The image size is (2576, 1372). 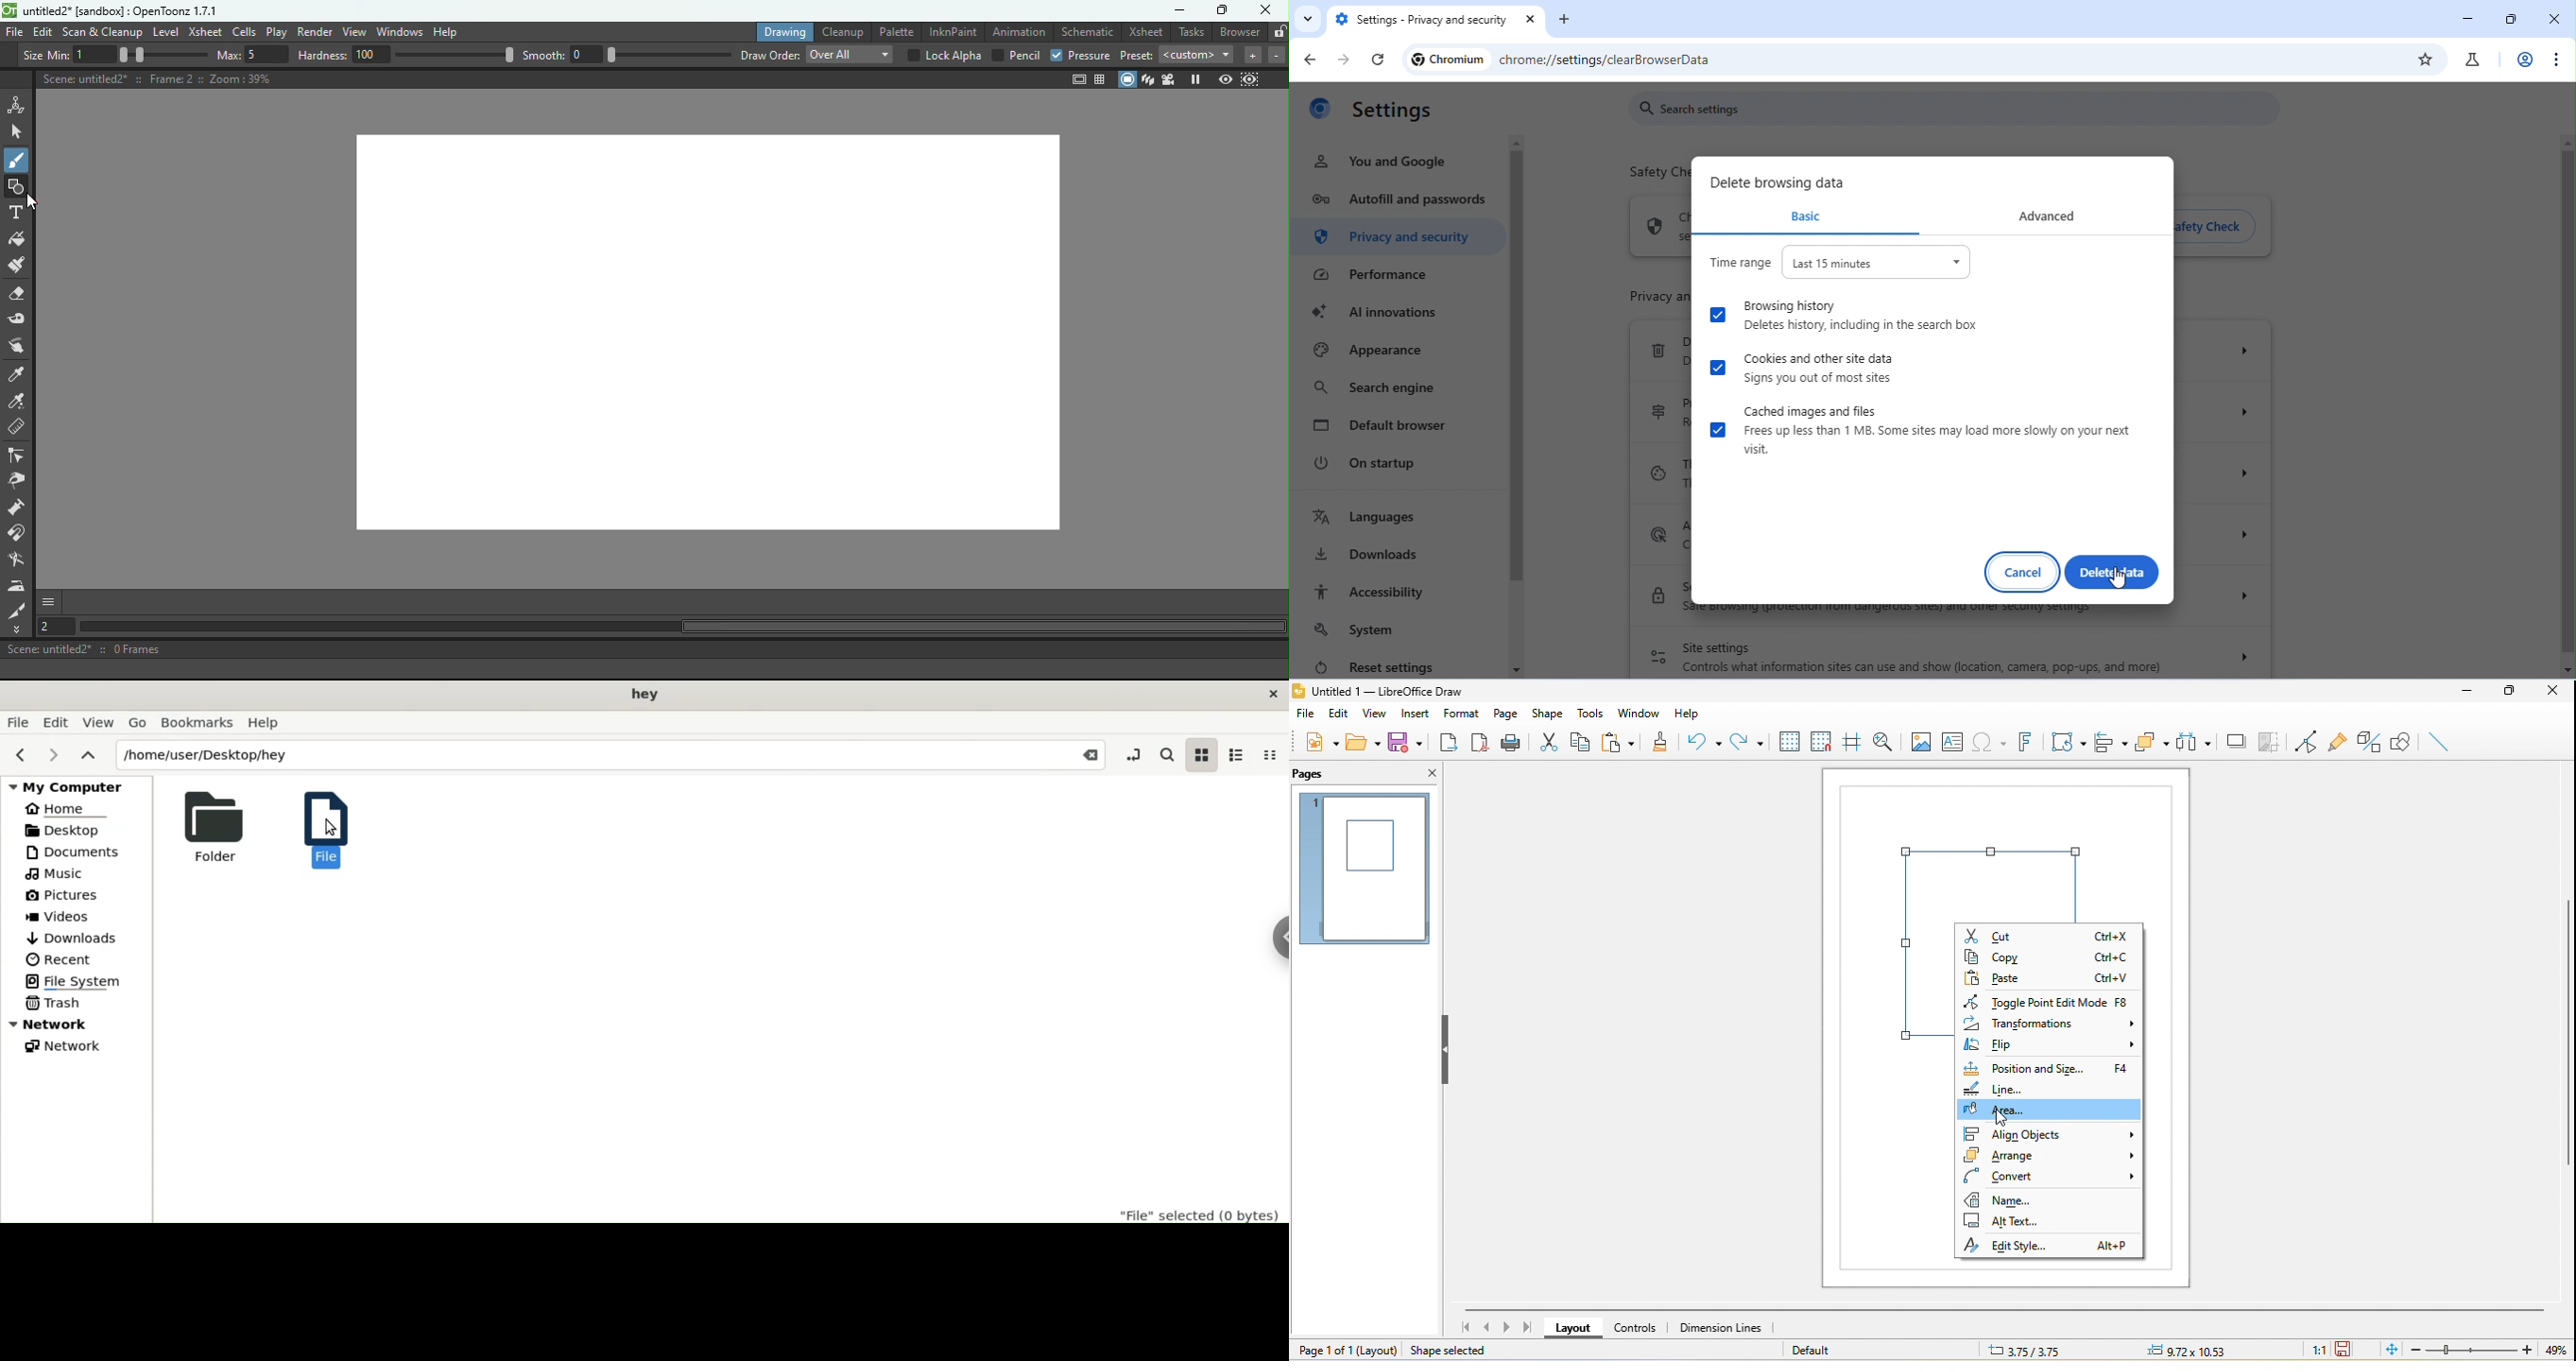 What do you see at coordinates (2048, 1134) in the screenshot?
I see `align objects` at bounding box center [2048, 1134].